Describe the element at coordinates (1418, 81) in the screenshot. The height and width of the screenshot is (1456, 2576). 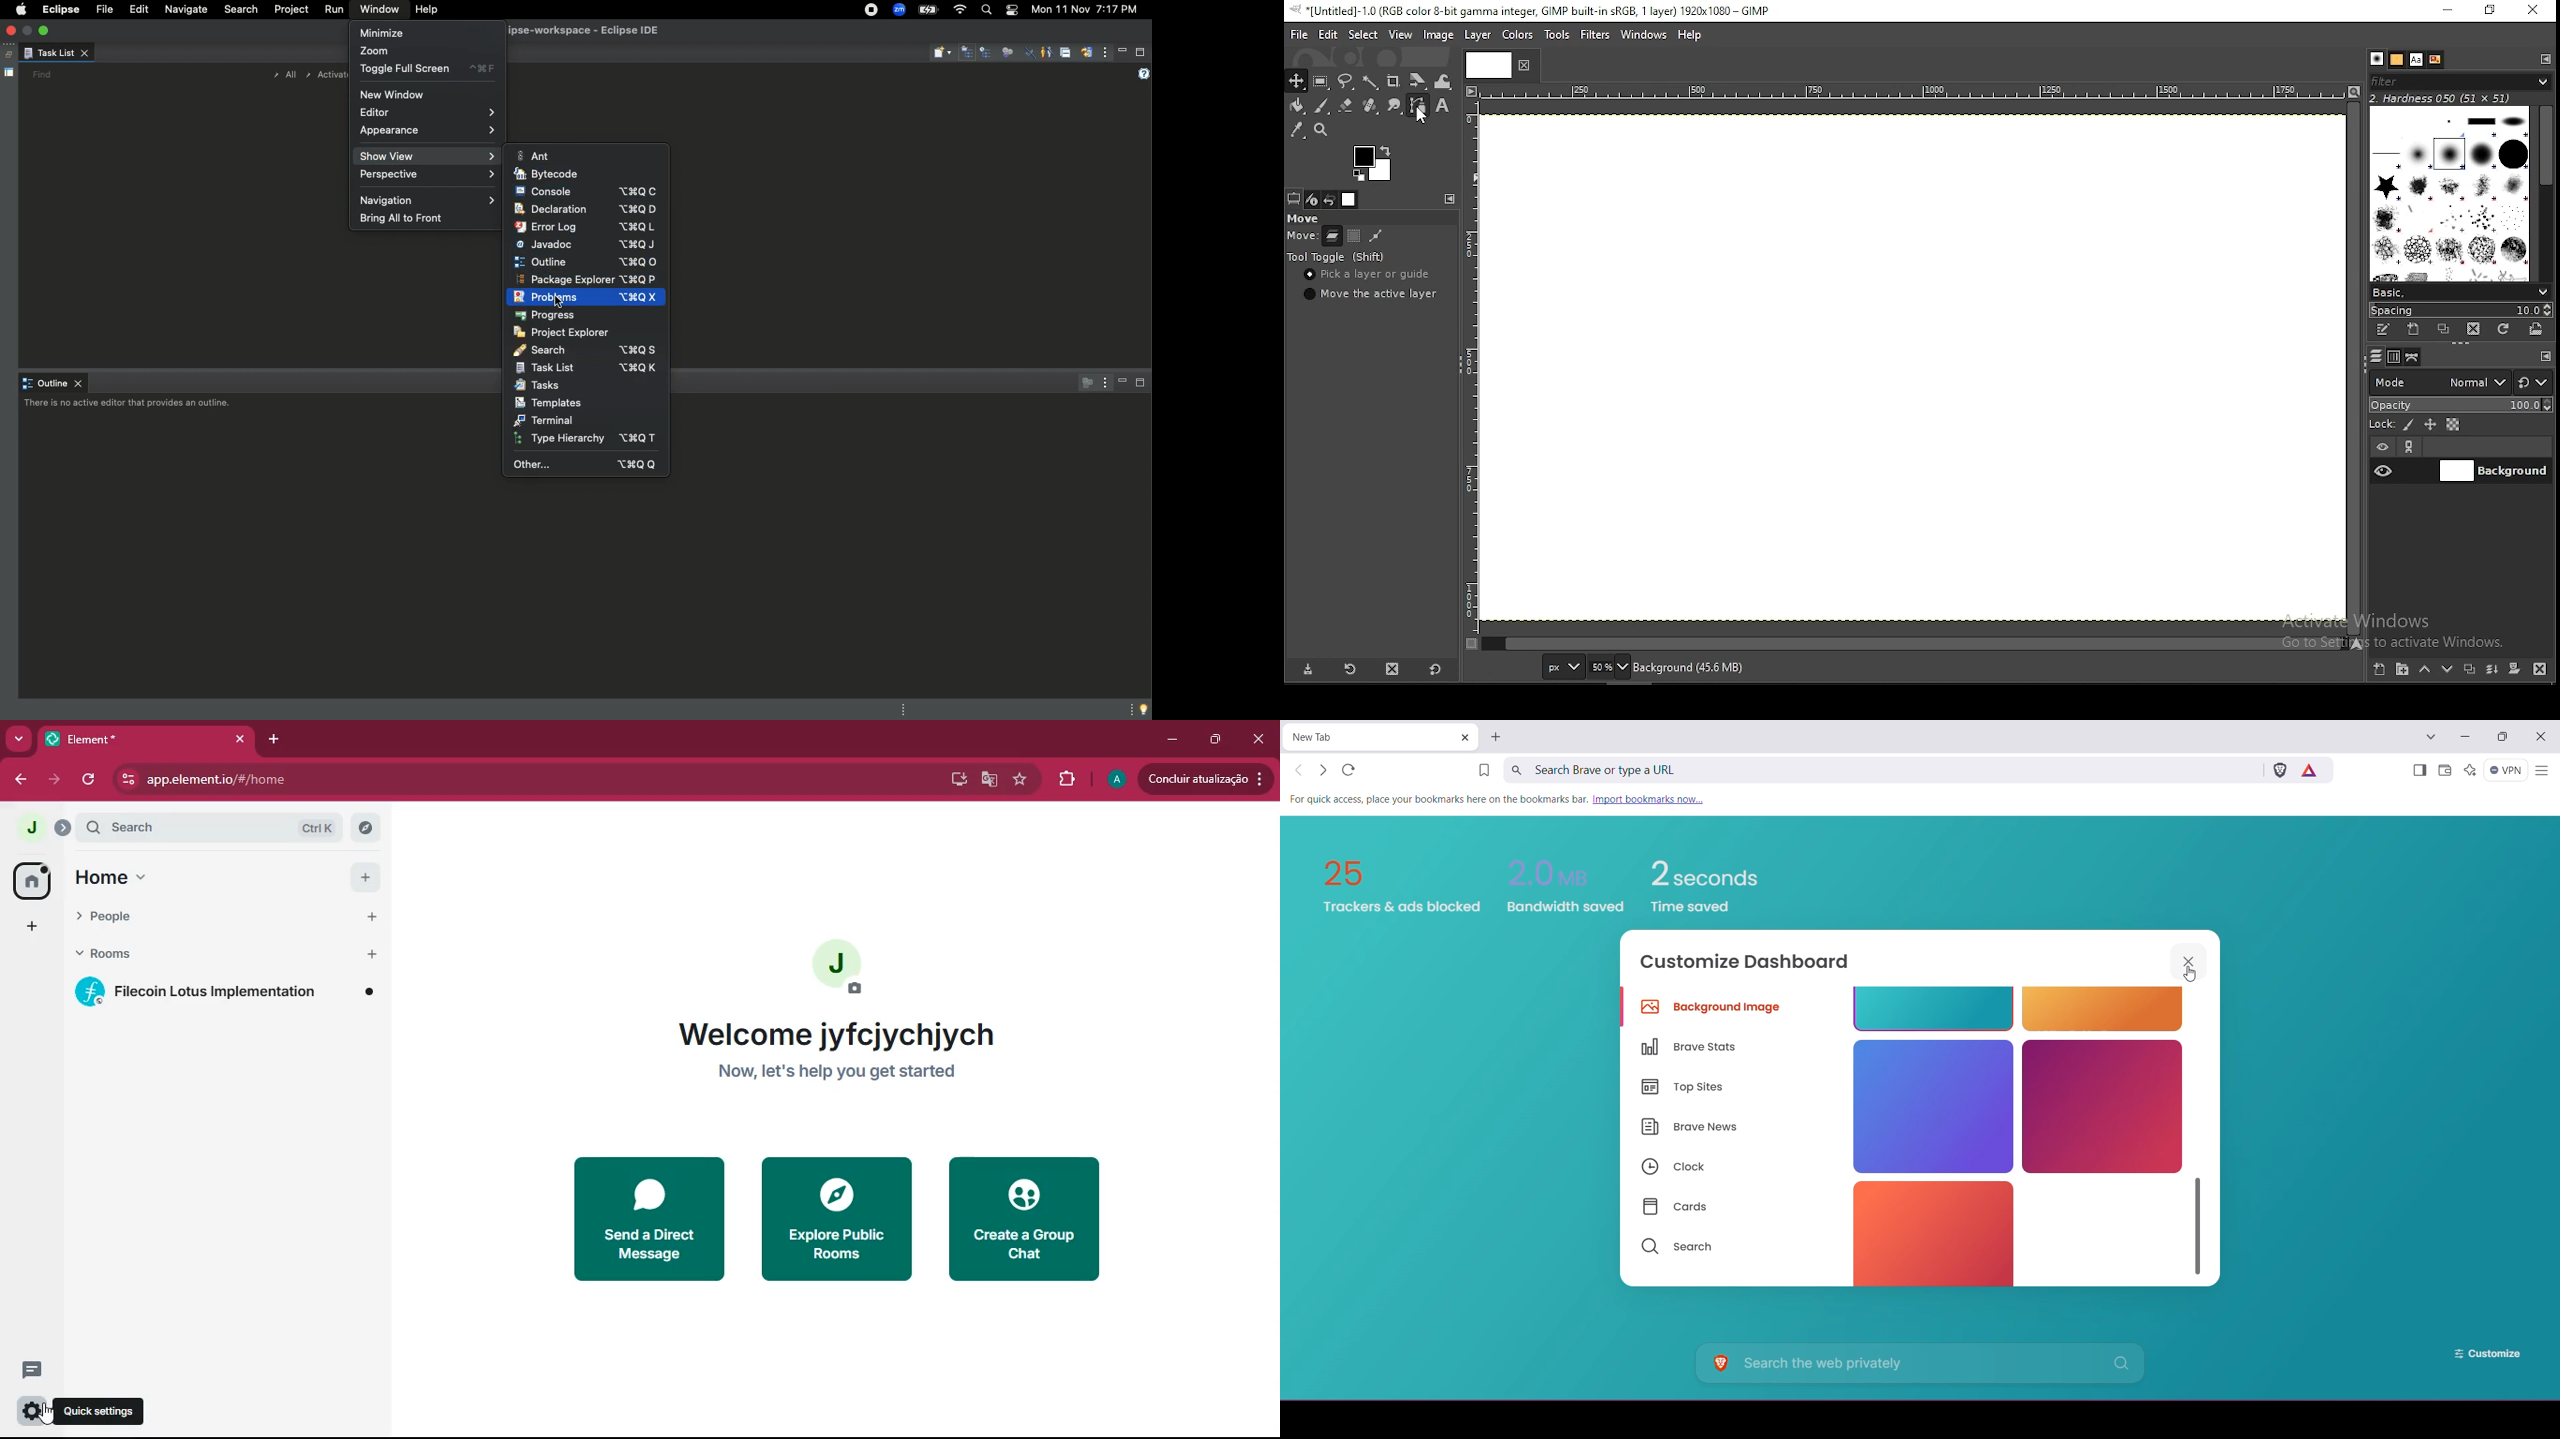
I see `shear tool` at that location.